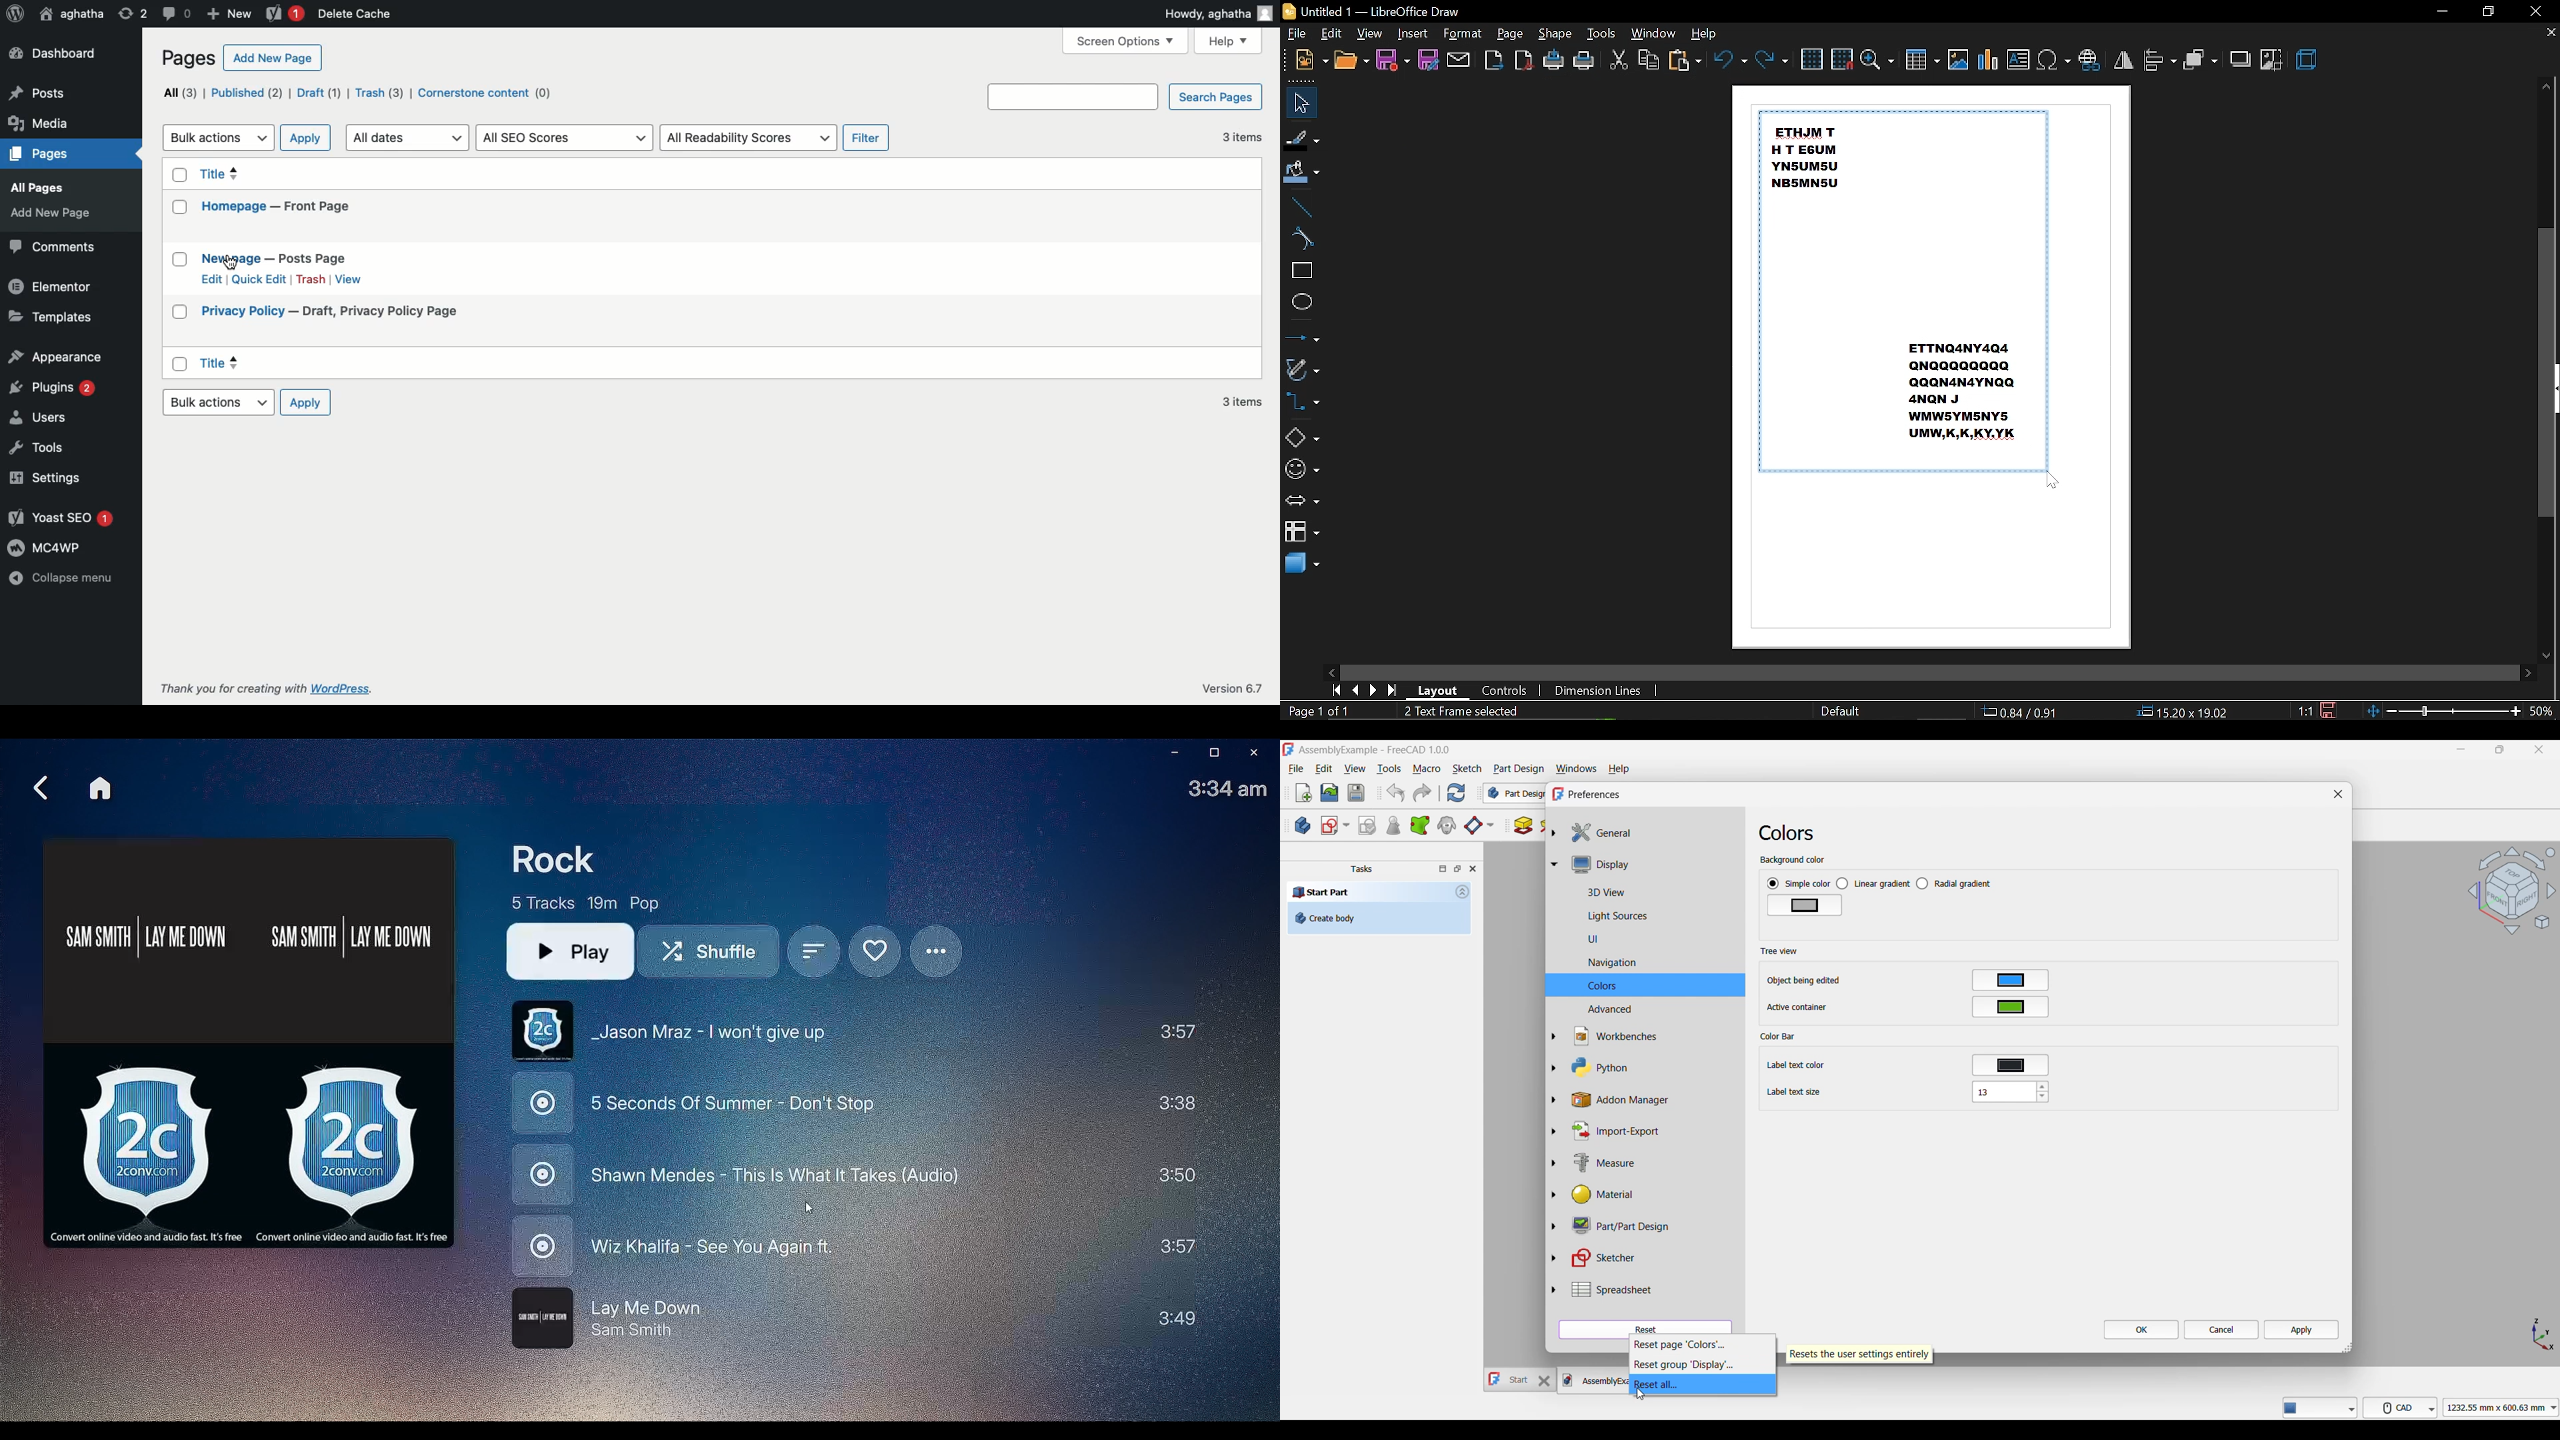 This screenshot has height=1456, width=2576. What do you see at coordinates (2010, 980) in the screenshot?
I see `Color settings for object being edited` at bounding box center [2010, 980].